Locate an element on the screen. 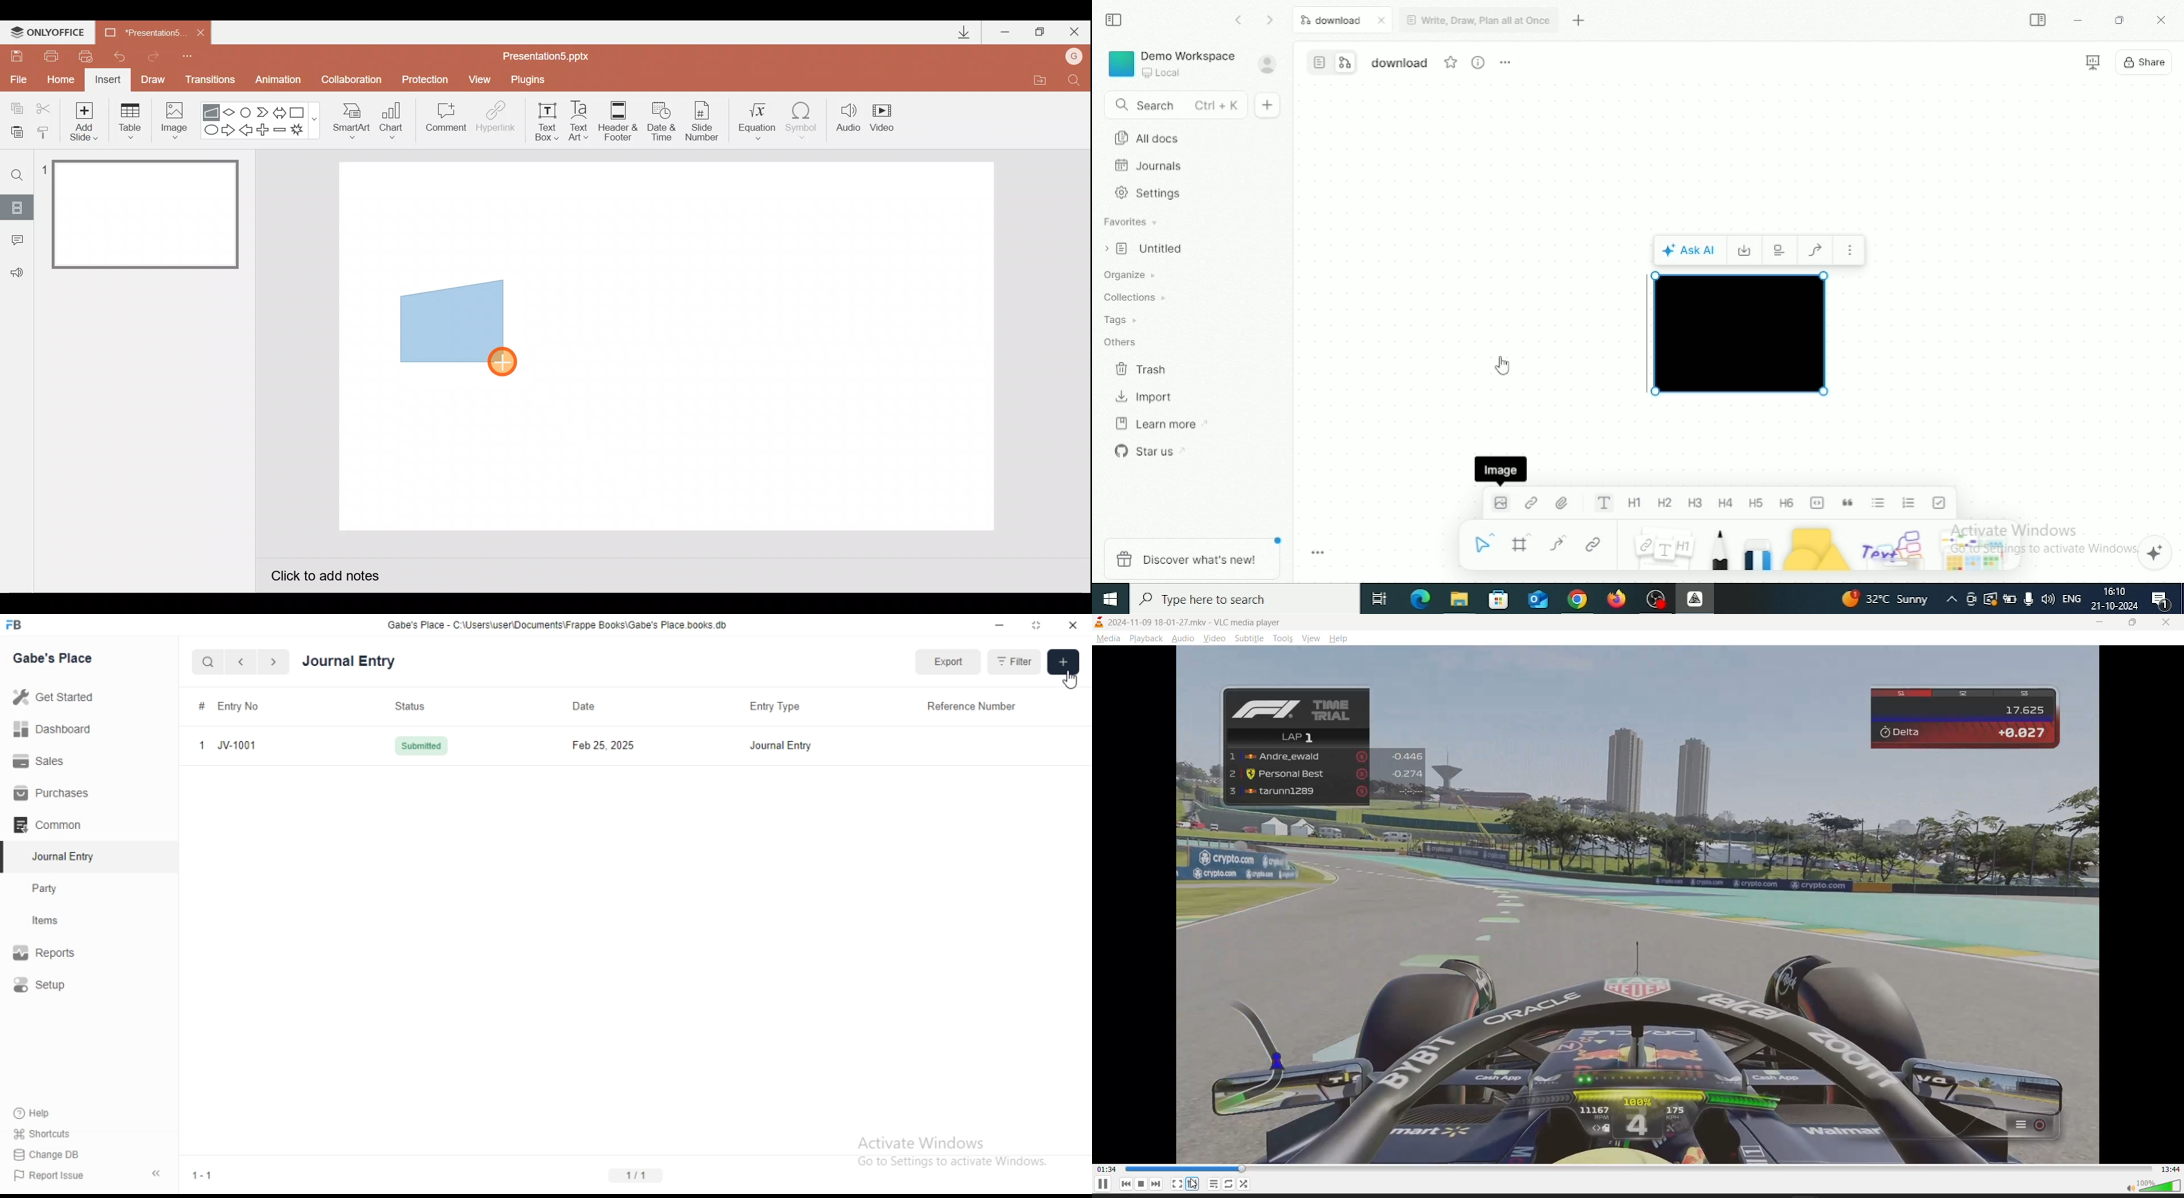 The width and height of the screenshot is (2184, 1204). Collaboration is located at coordinates (354, 81).